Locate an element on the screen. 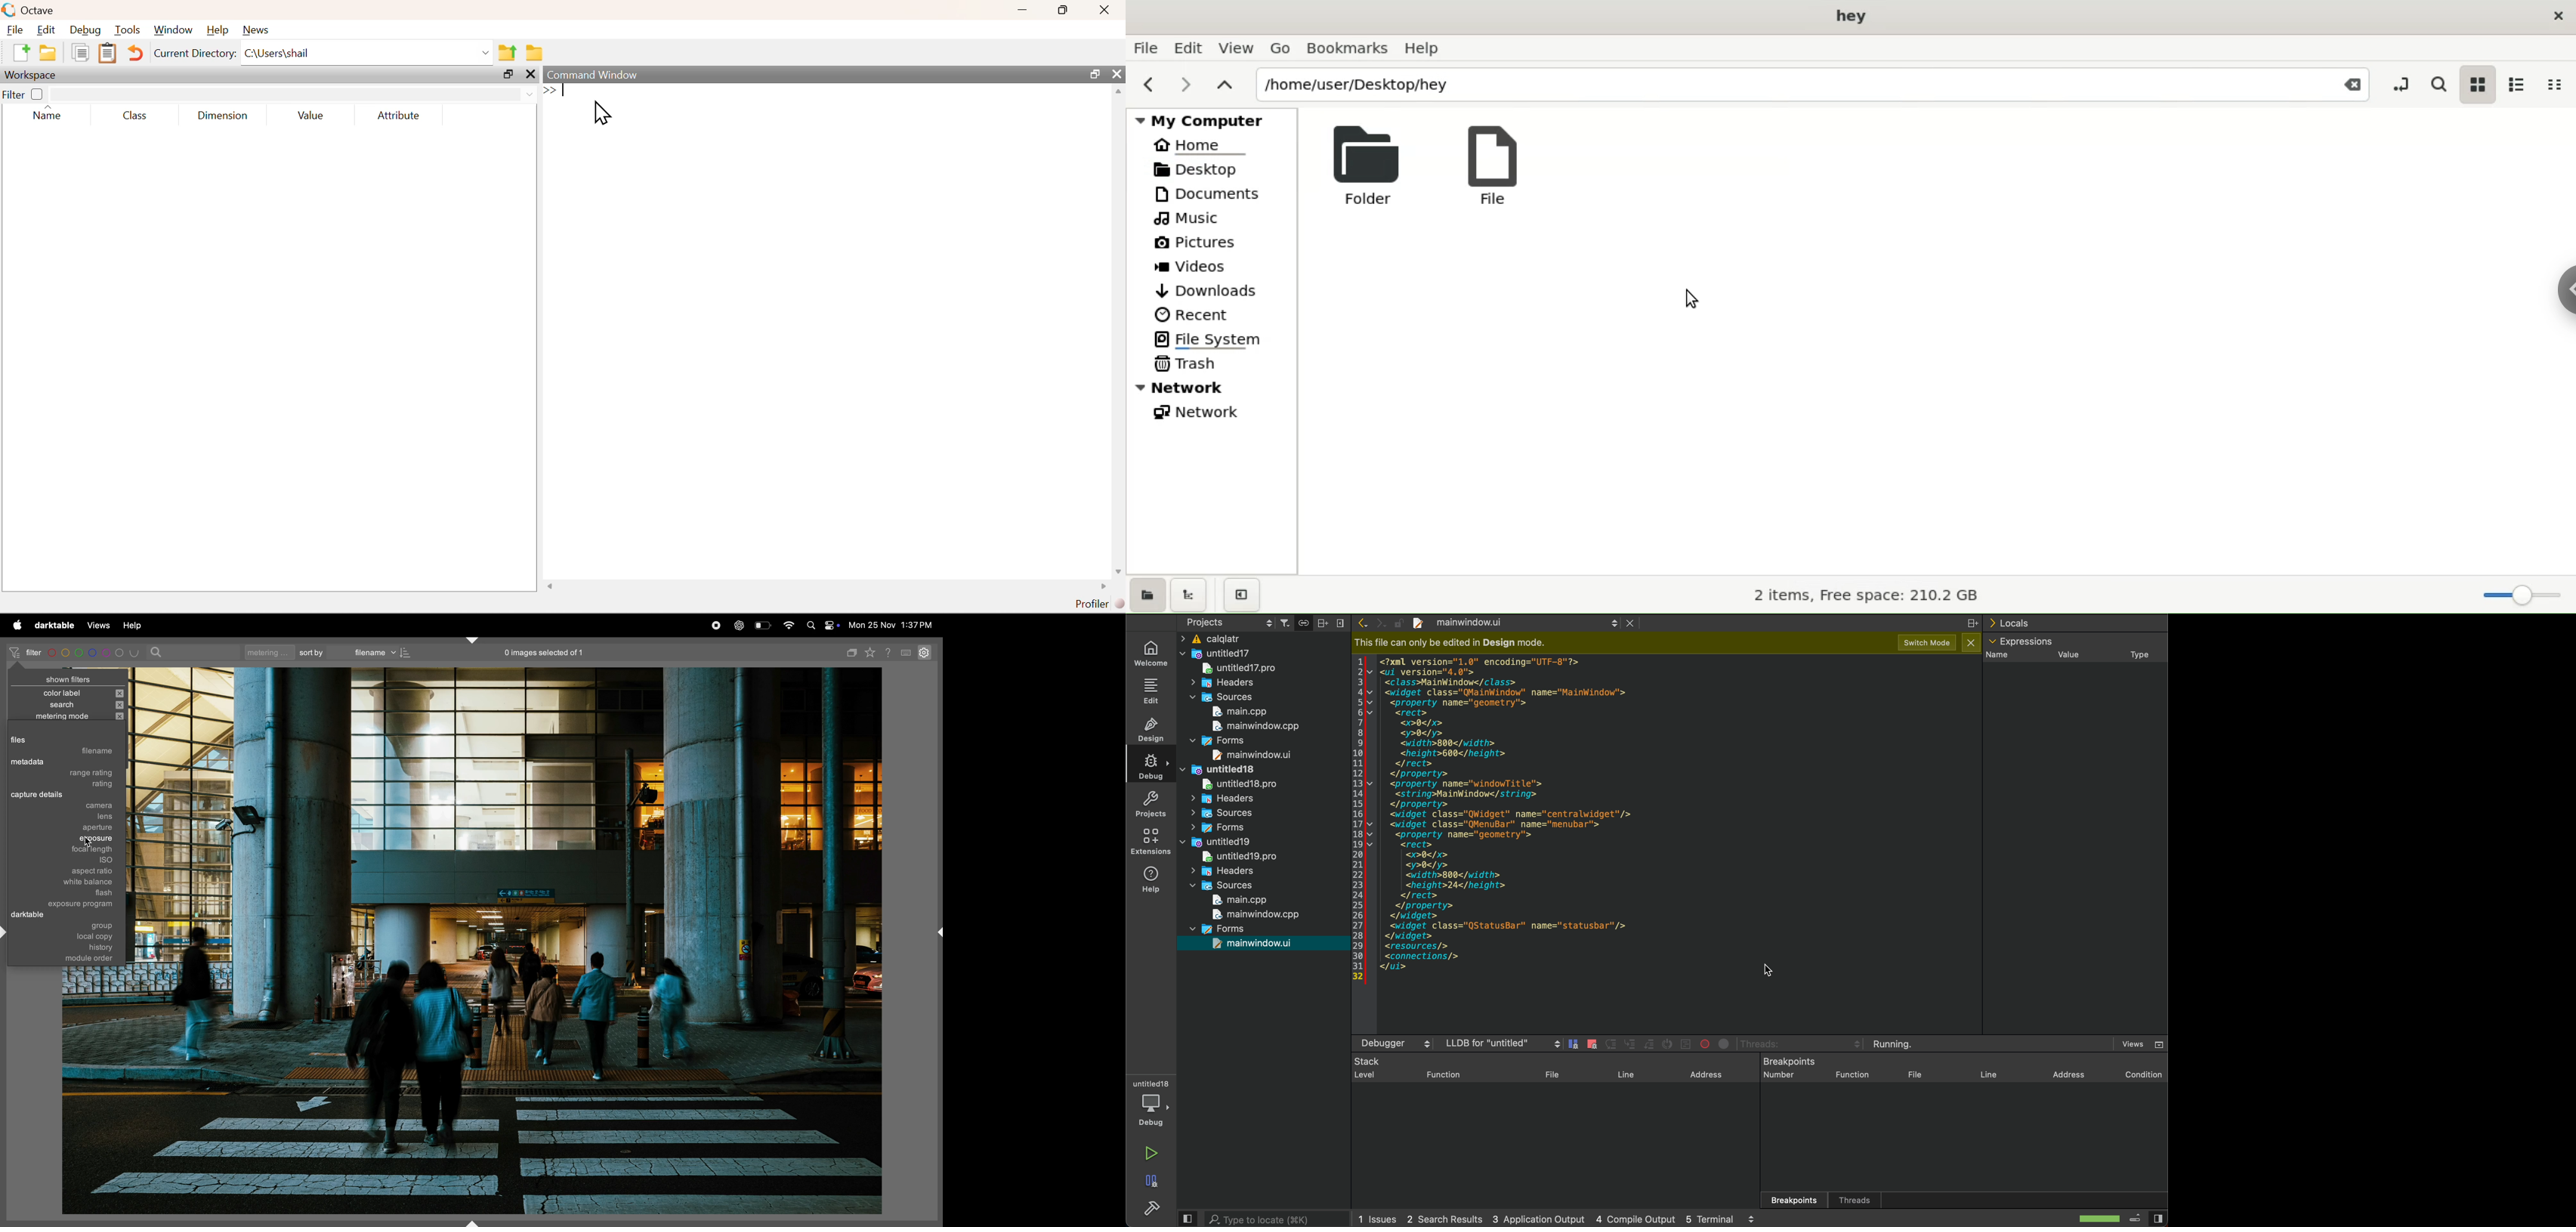  Type is located at coordinates (2132, 653).